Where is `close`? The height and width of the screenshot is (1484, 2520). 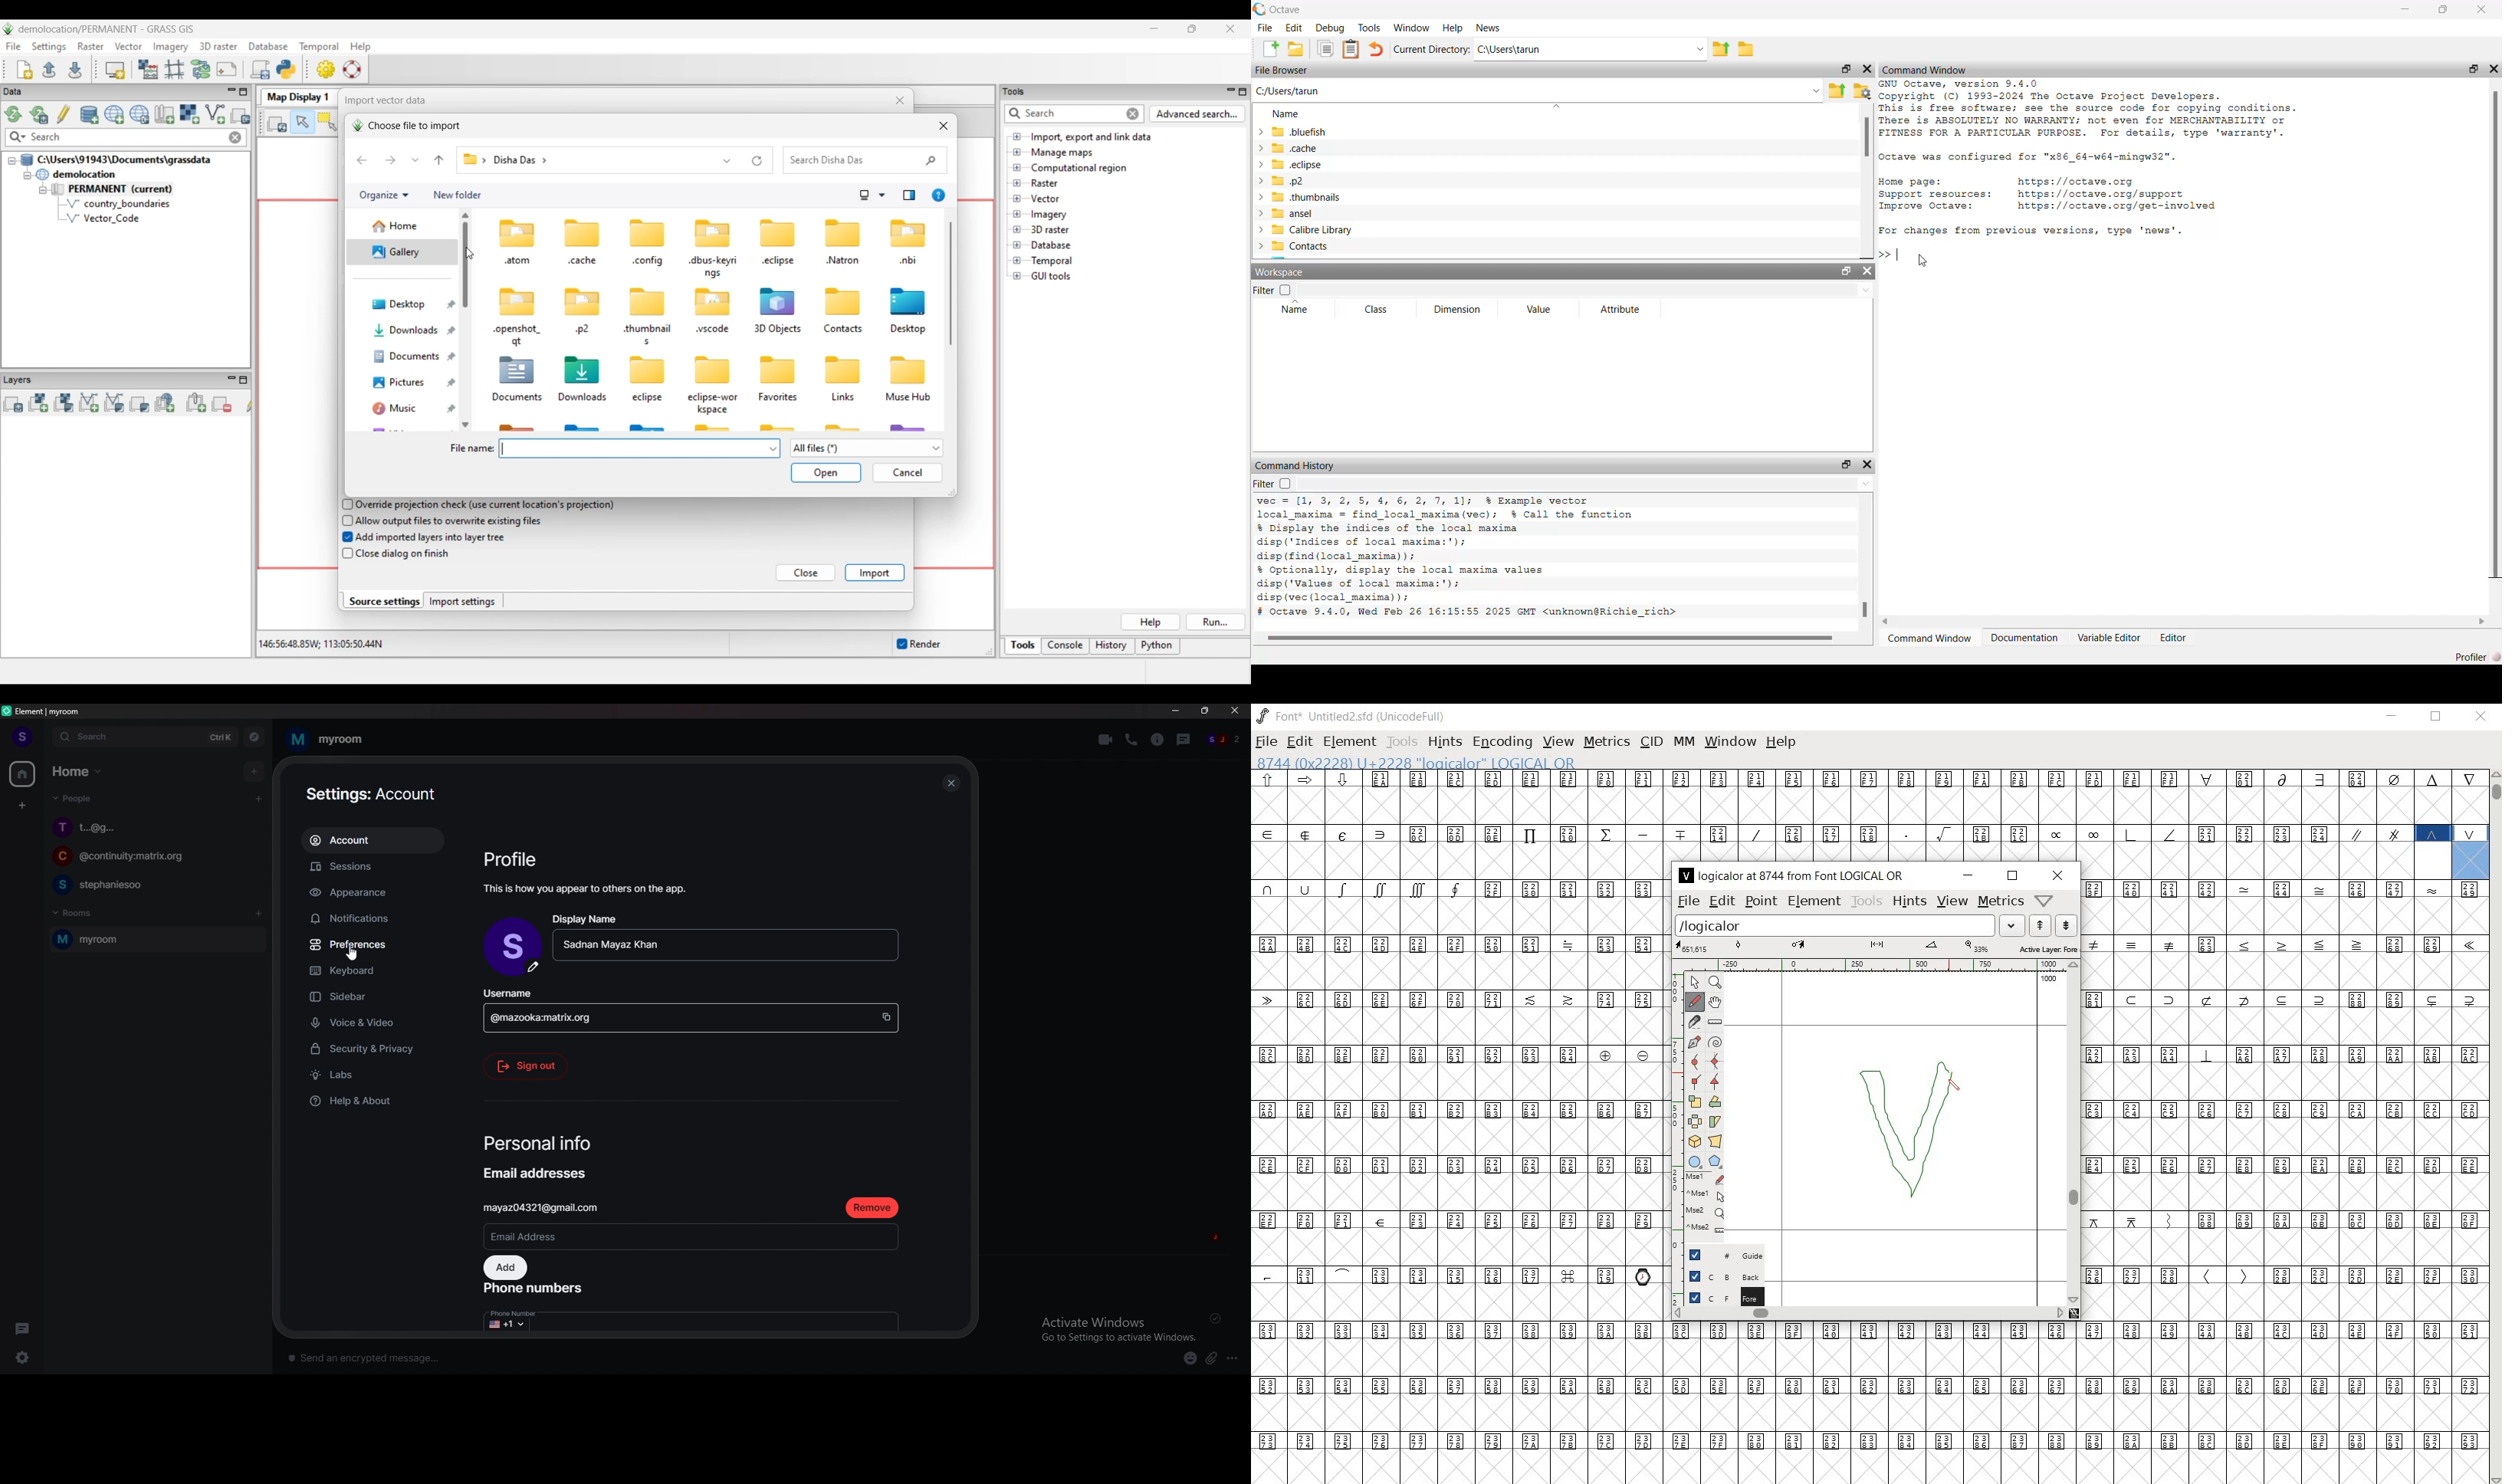 close is located at coordinates (1235, 713).